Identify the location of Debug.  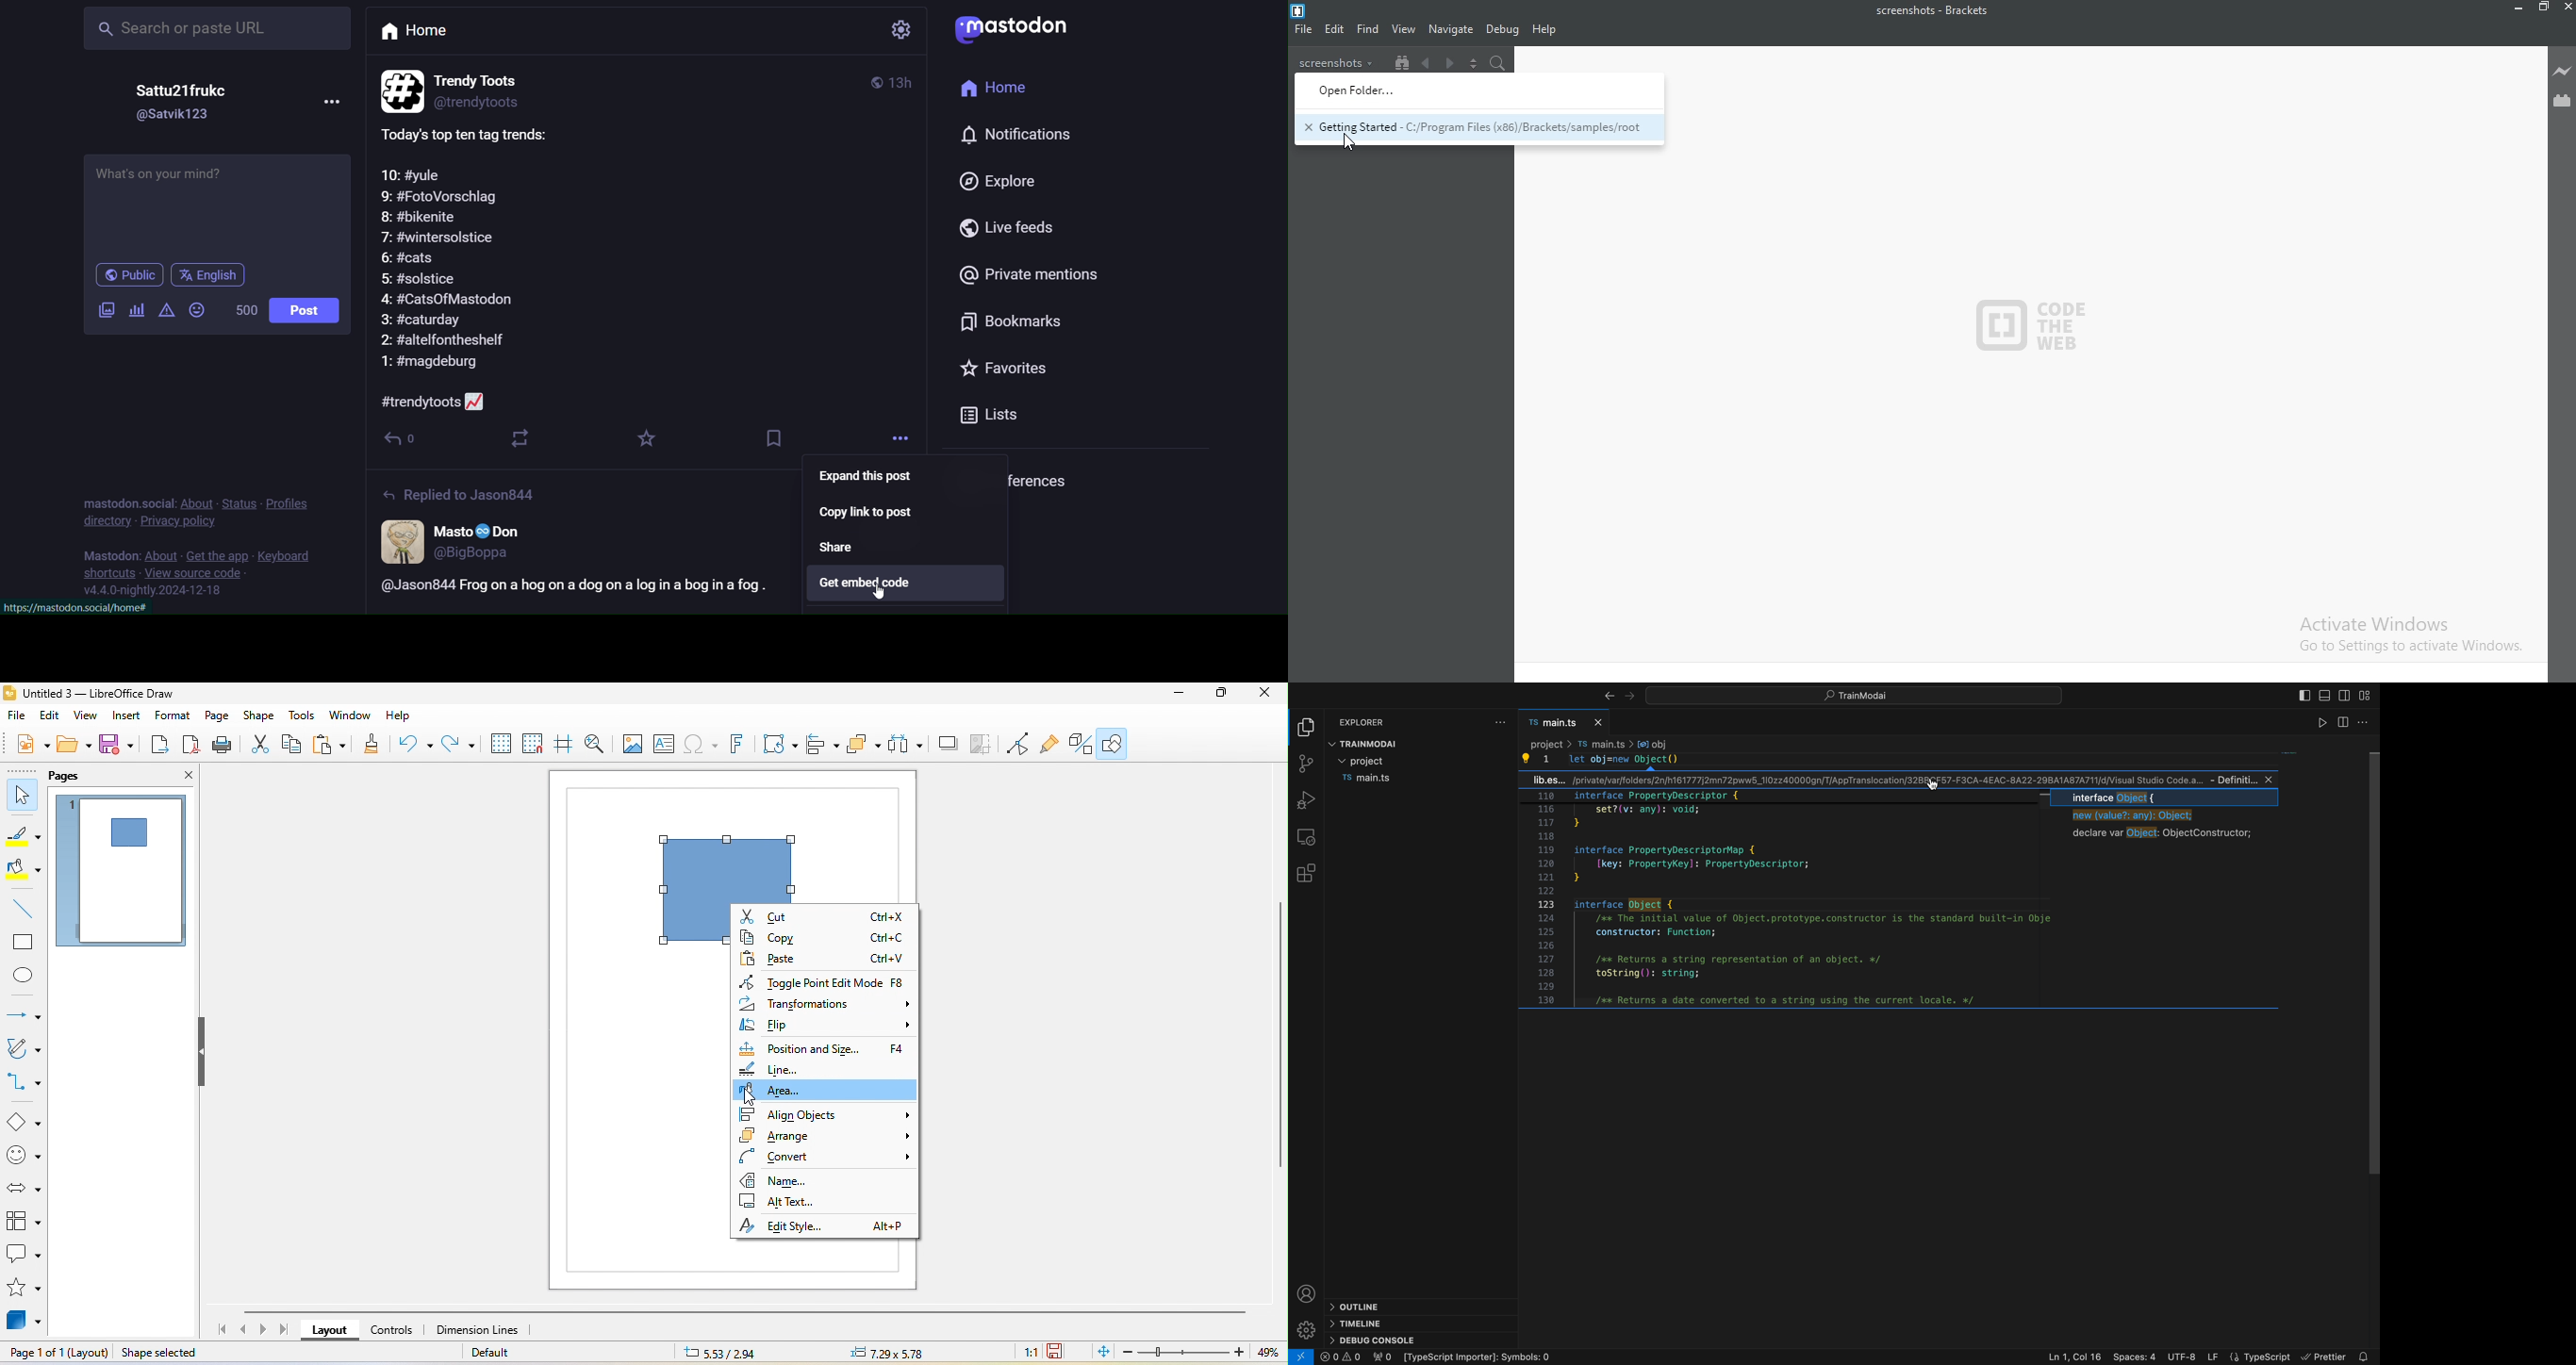
(1503, 30).